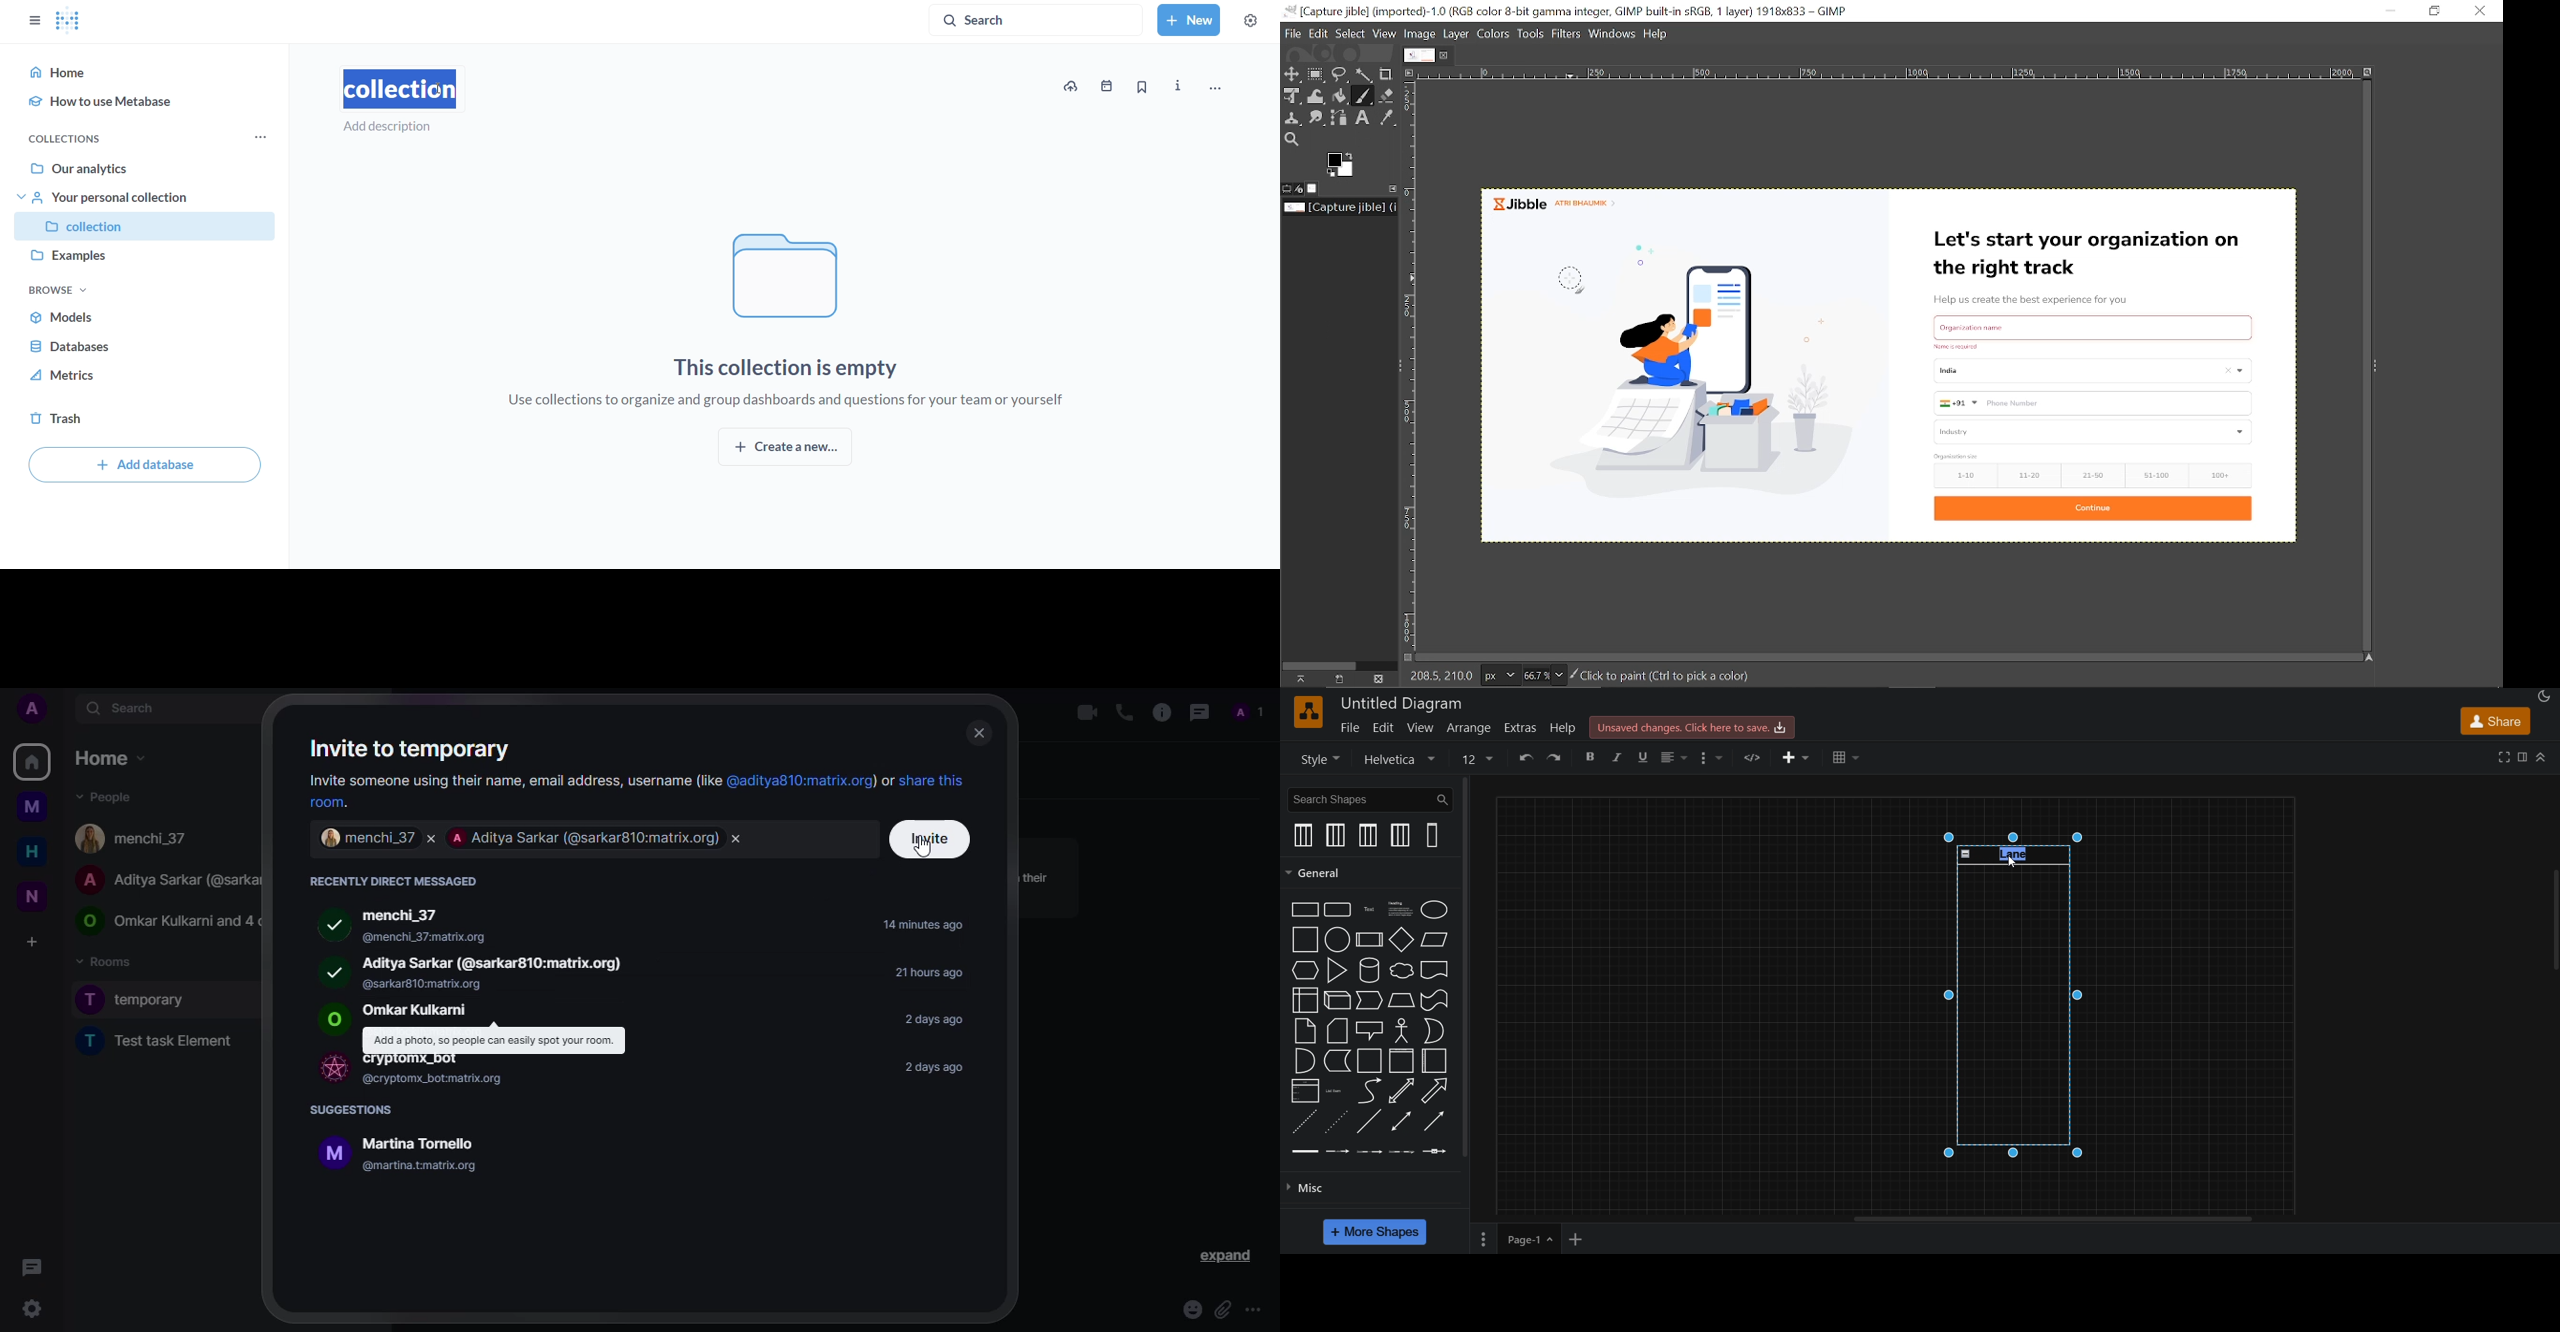 Image resolution: width=2576 pixels, height=1344 pixels. I want to click on extras, so click(1524, 727).